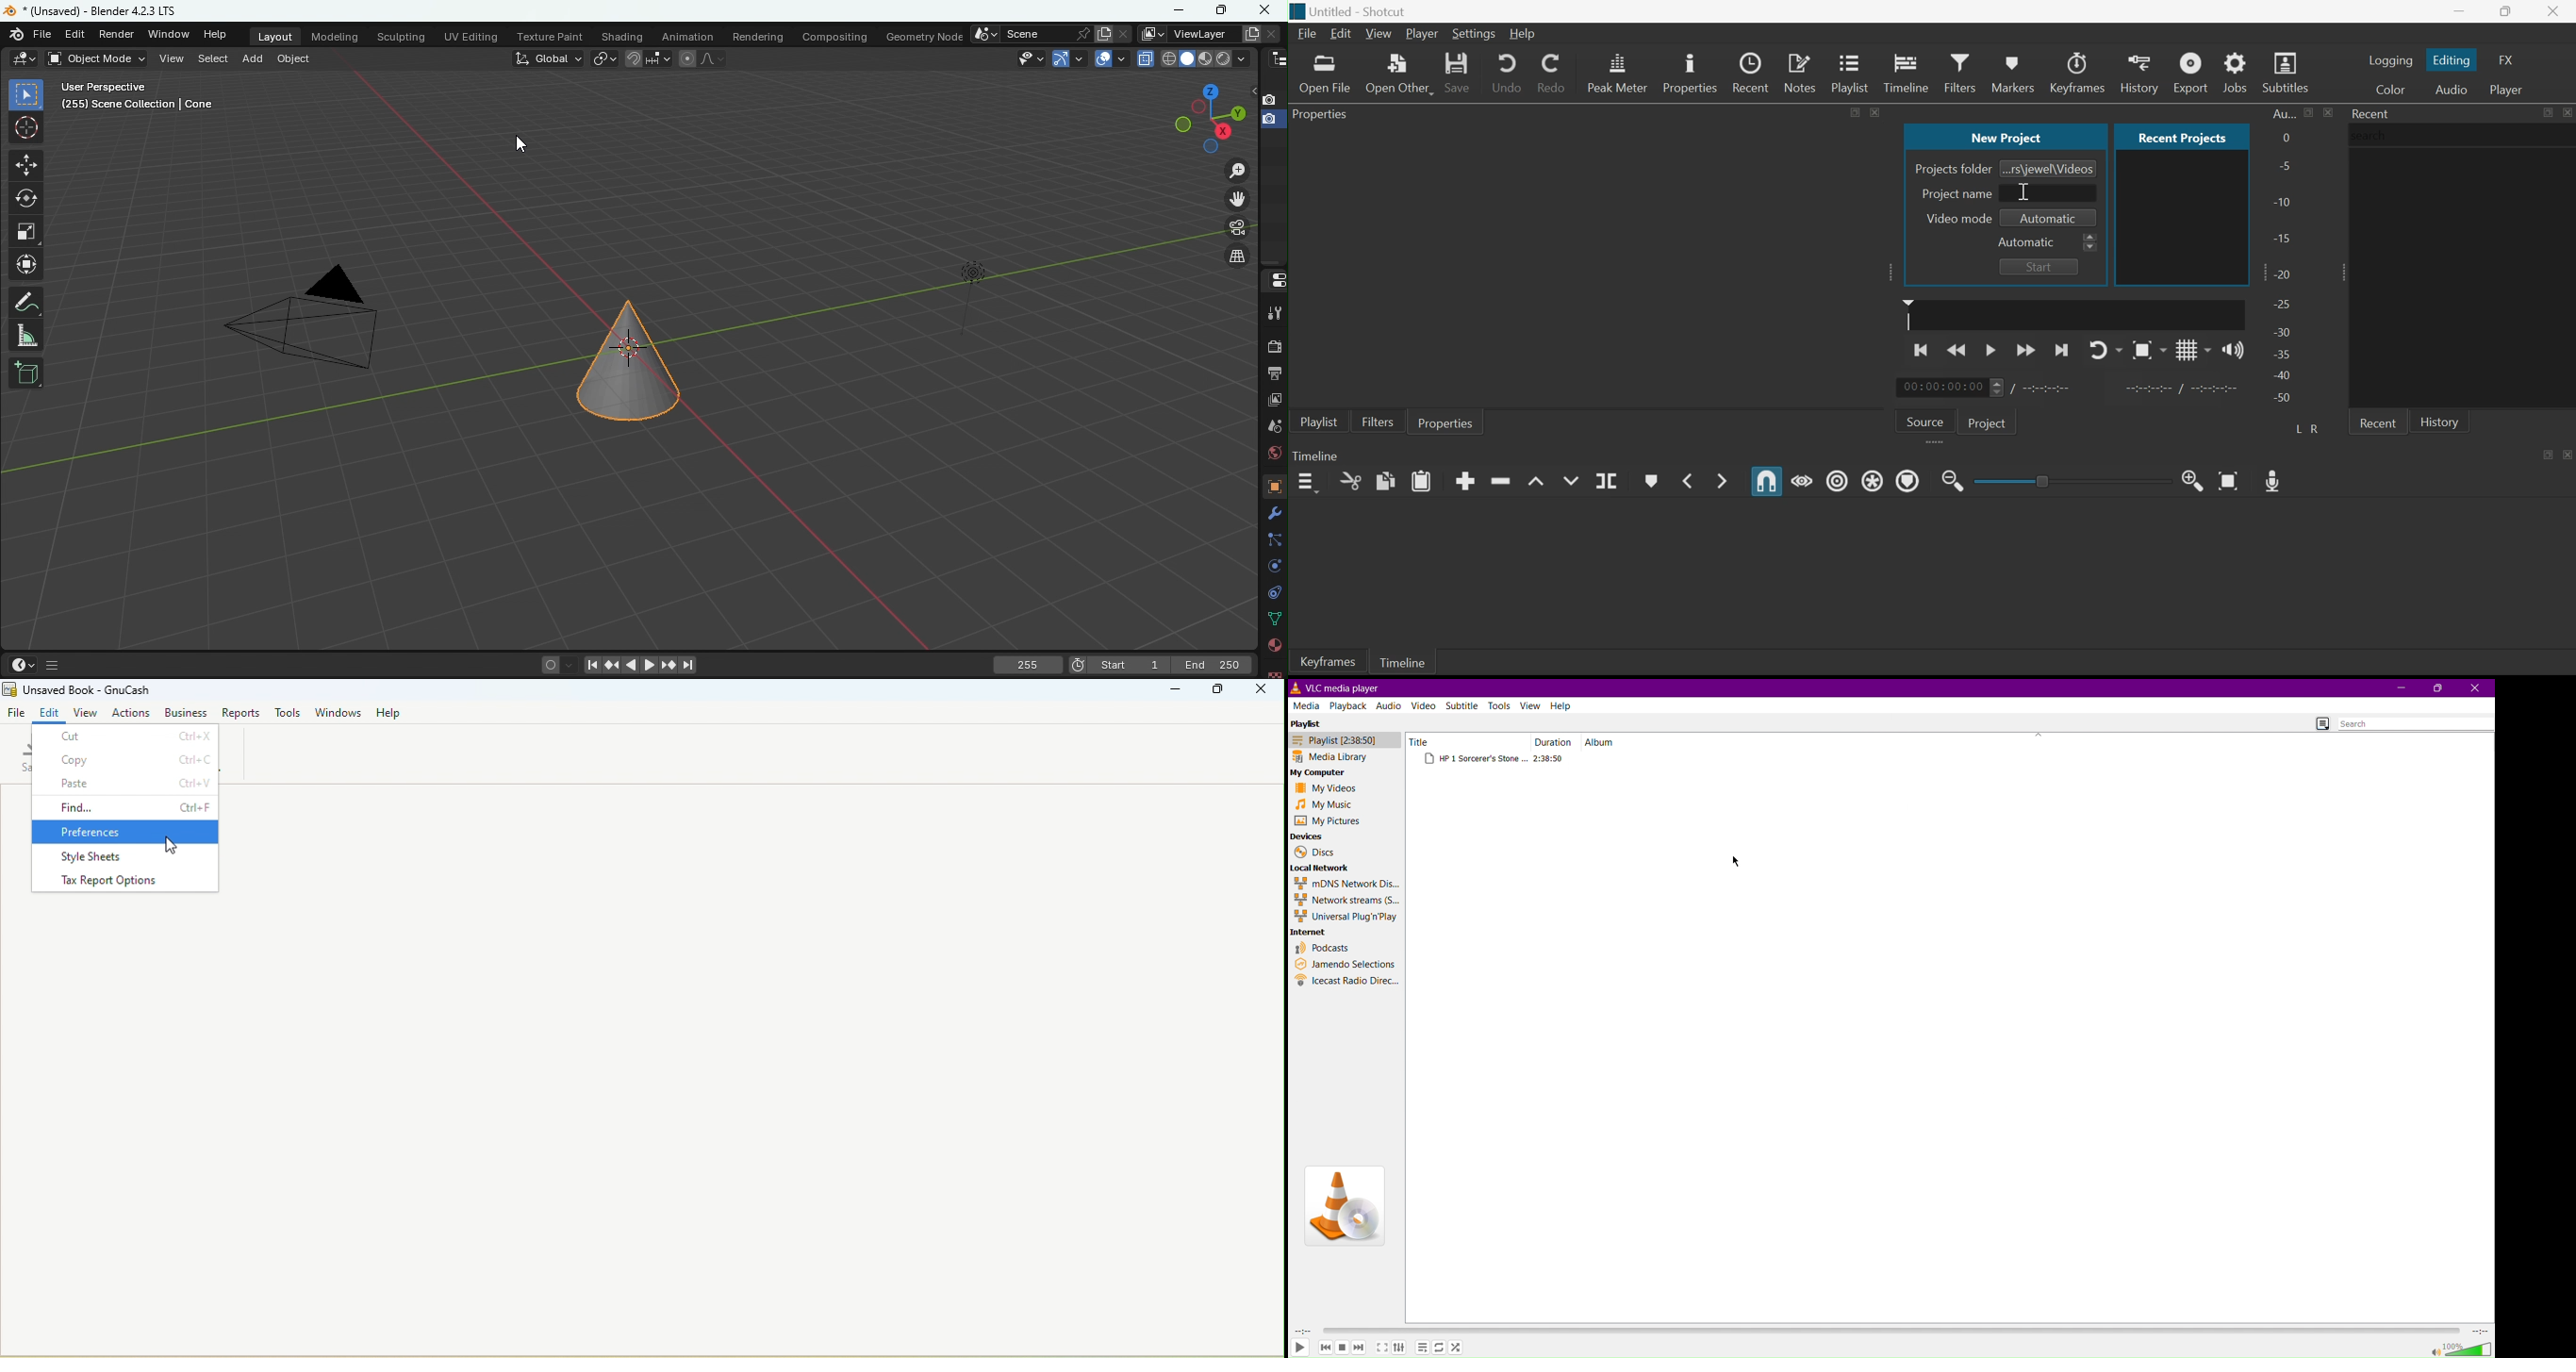 The width and height of the screenshot is (2576, 1372). I want to click on Switch to the Audio layout, so click(2451, 89).